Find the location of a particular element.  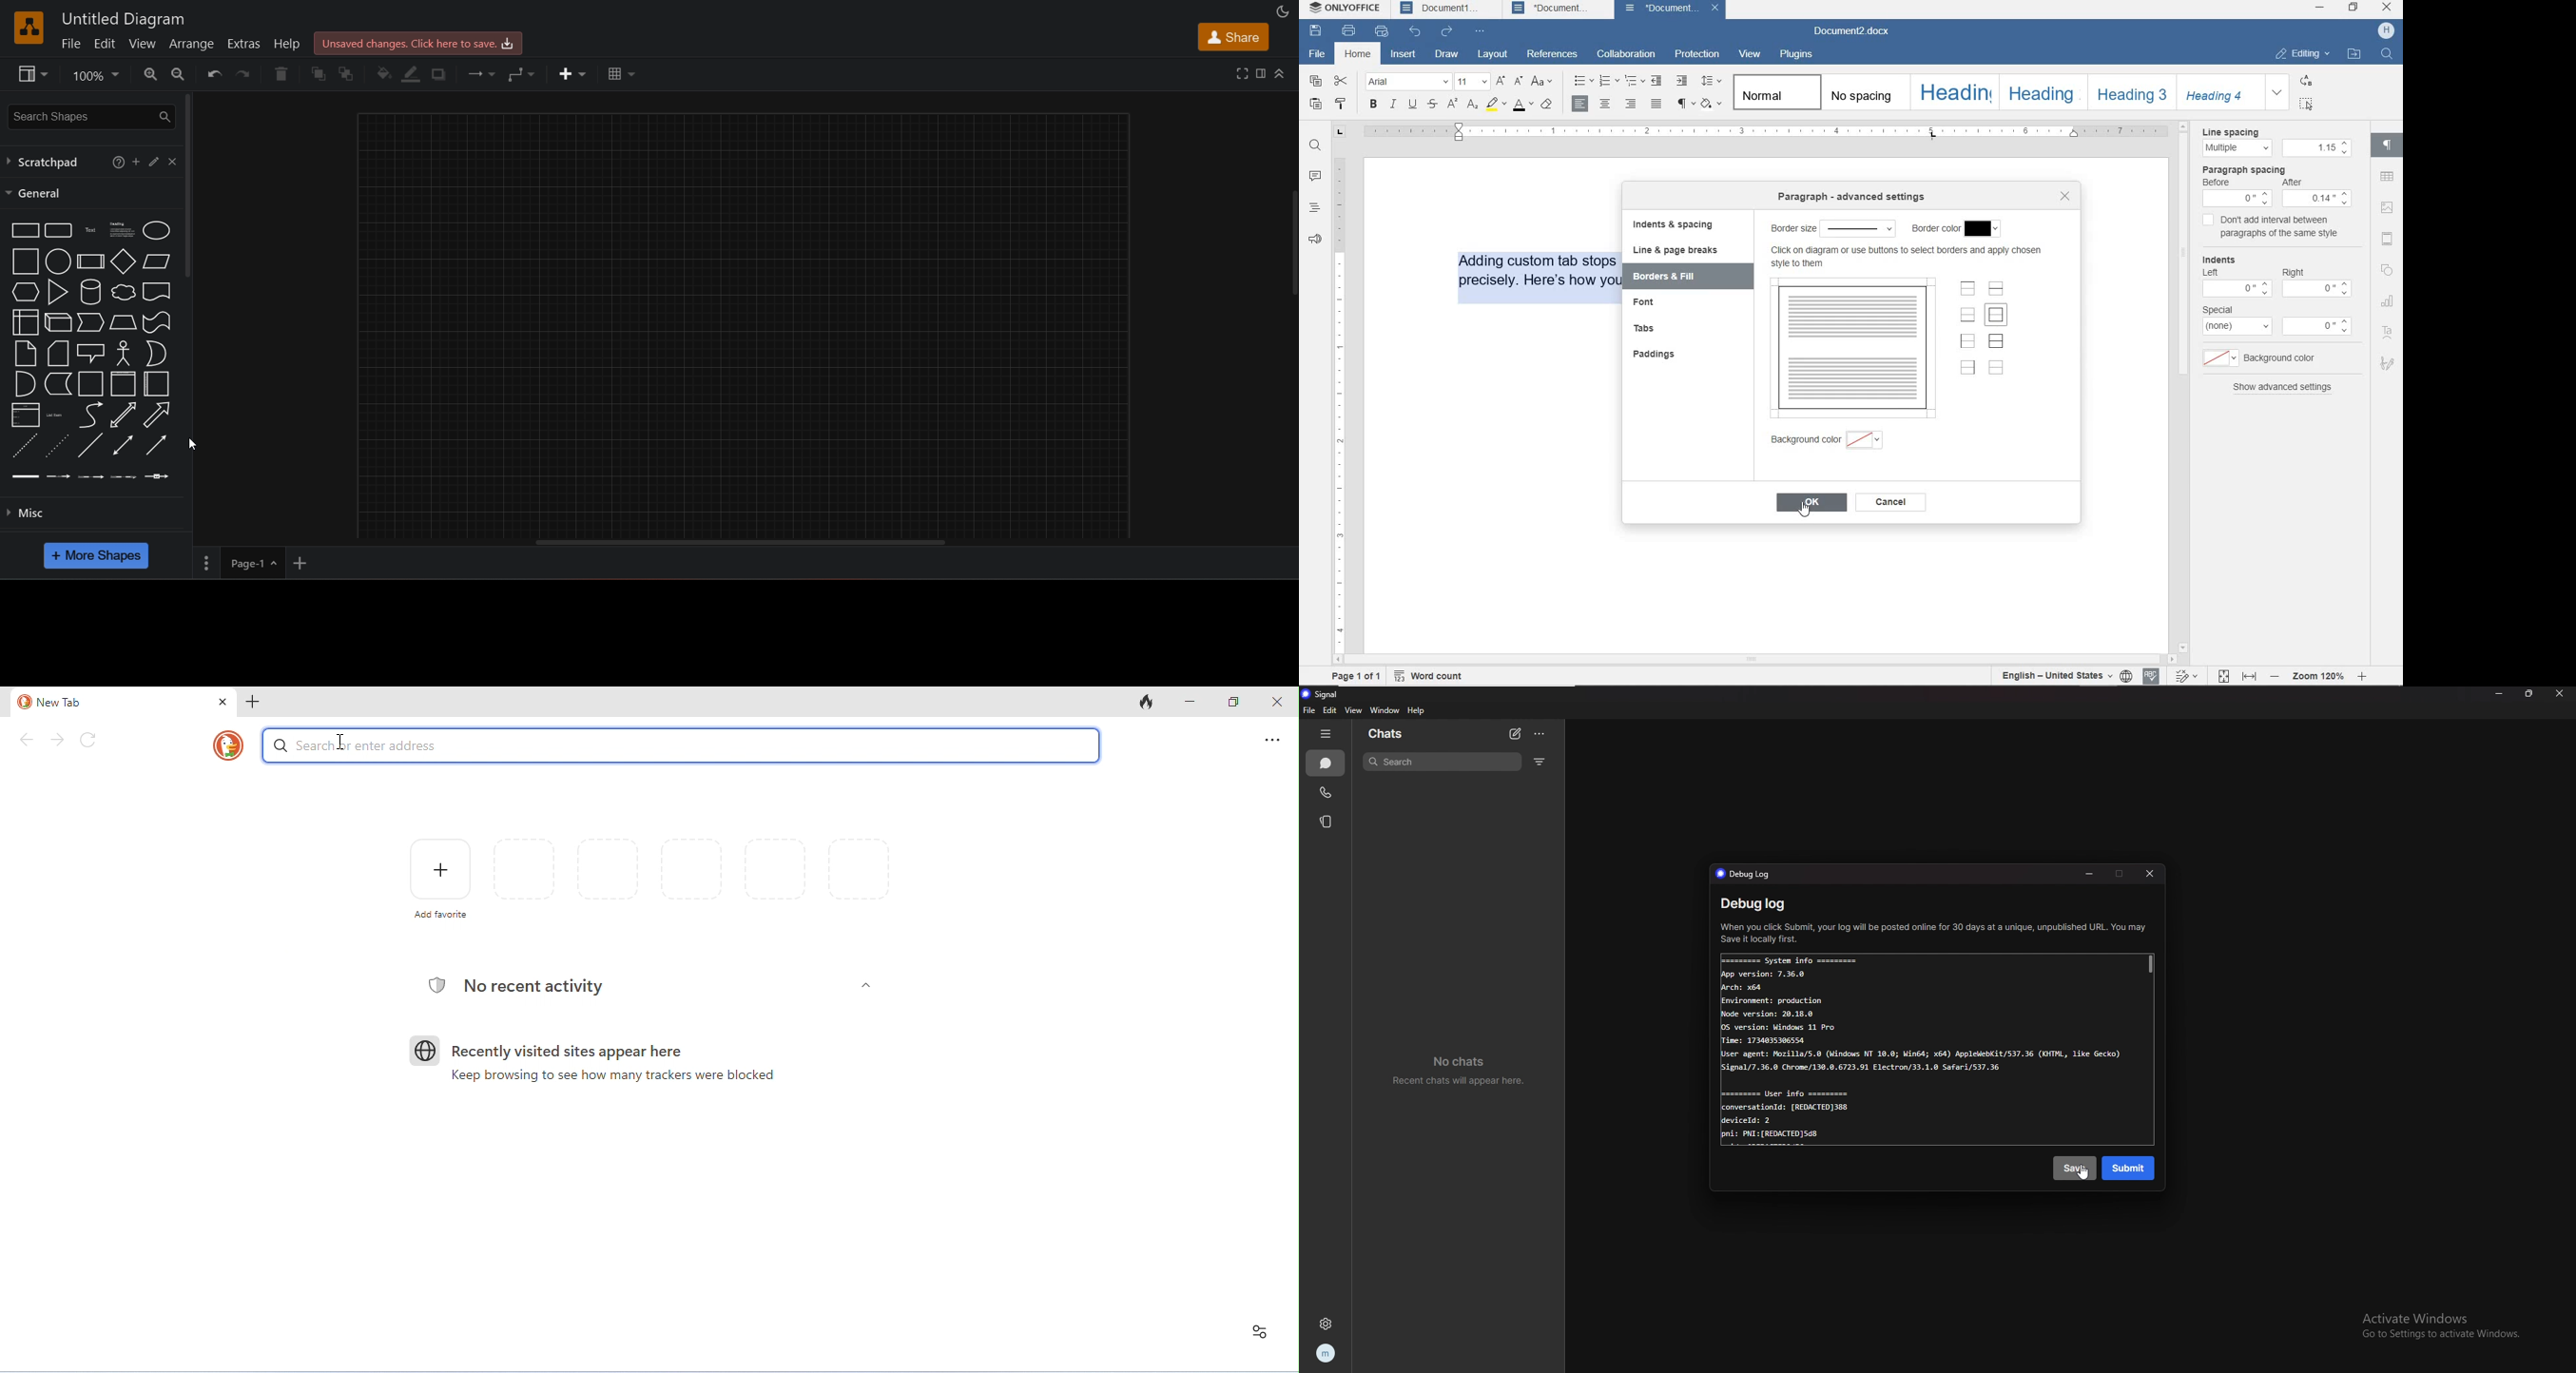

customize quick access toolbar is located at coordinates (1482, 32).